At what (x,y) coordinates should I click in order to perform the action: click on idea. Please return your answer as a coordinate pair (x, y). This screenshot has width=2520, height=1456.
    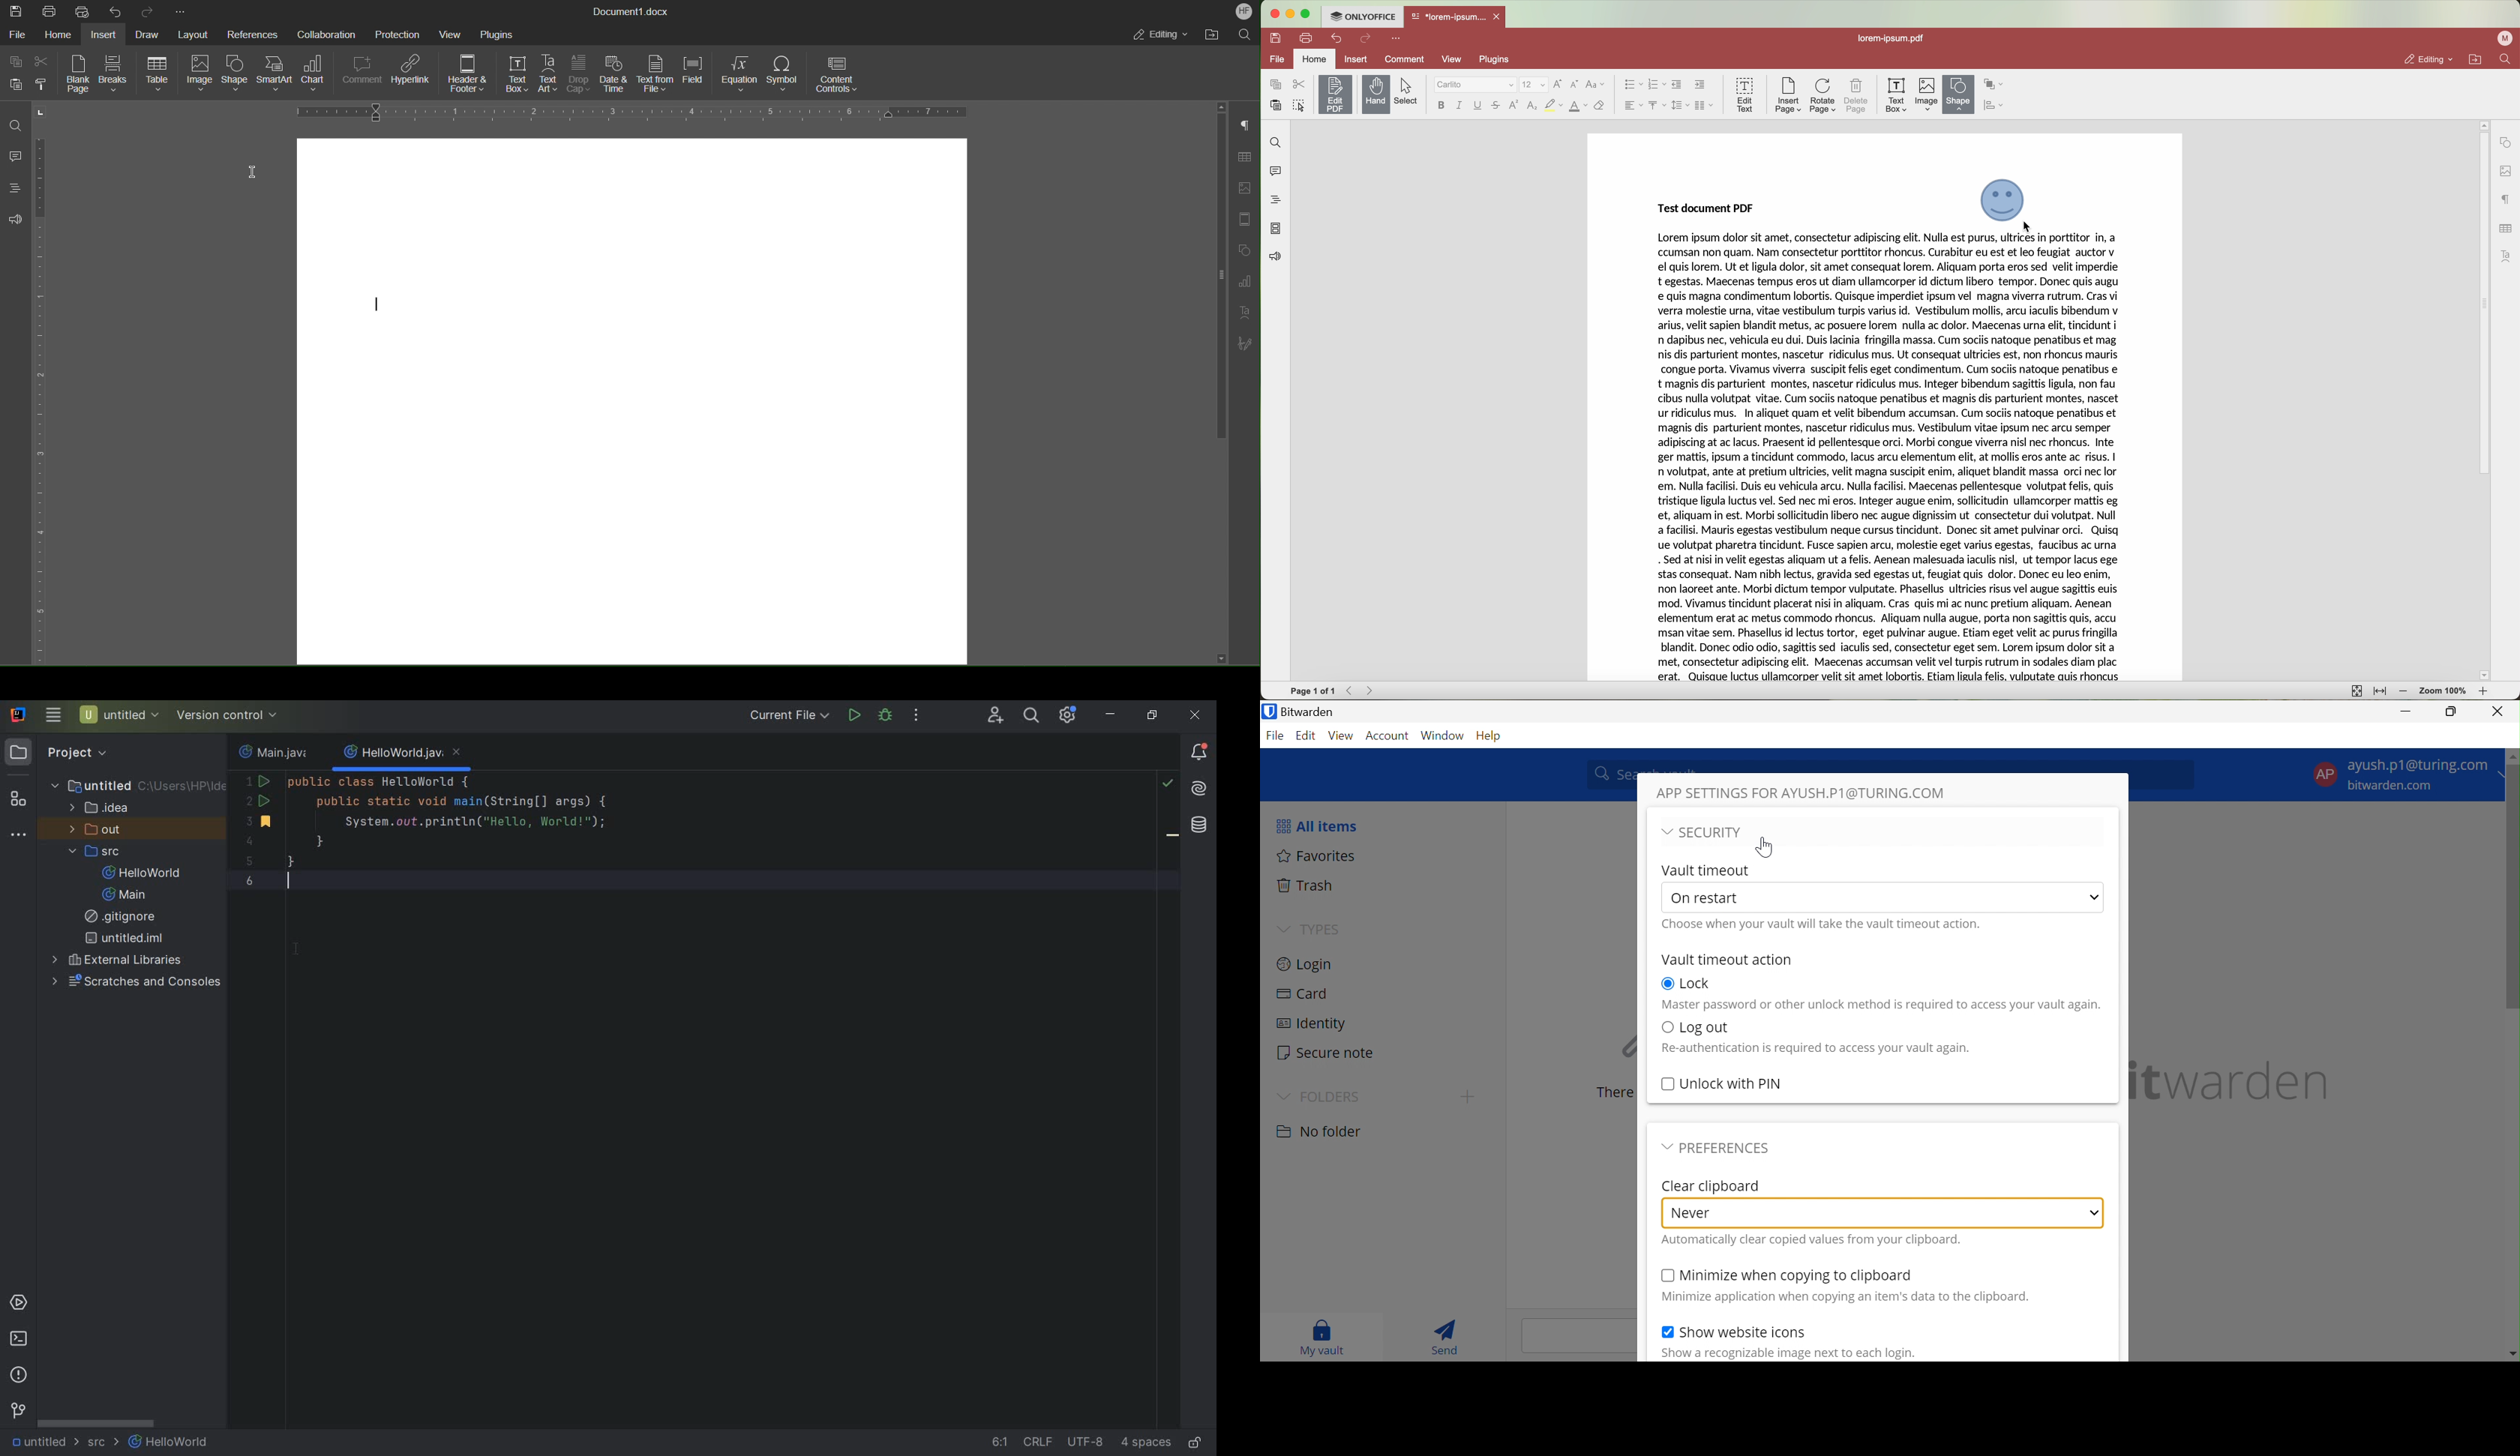
    Looking at the image, I should click on (101, 811).